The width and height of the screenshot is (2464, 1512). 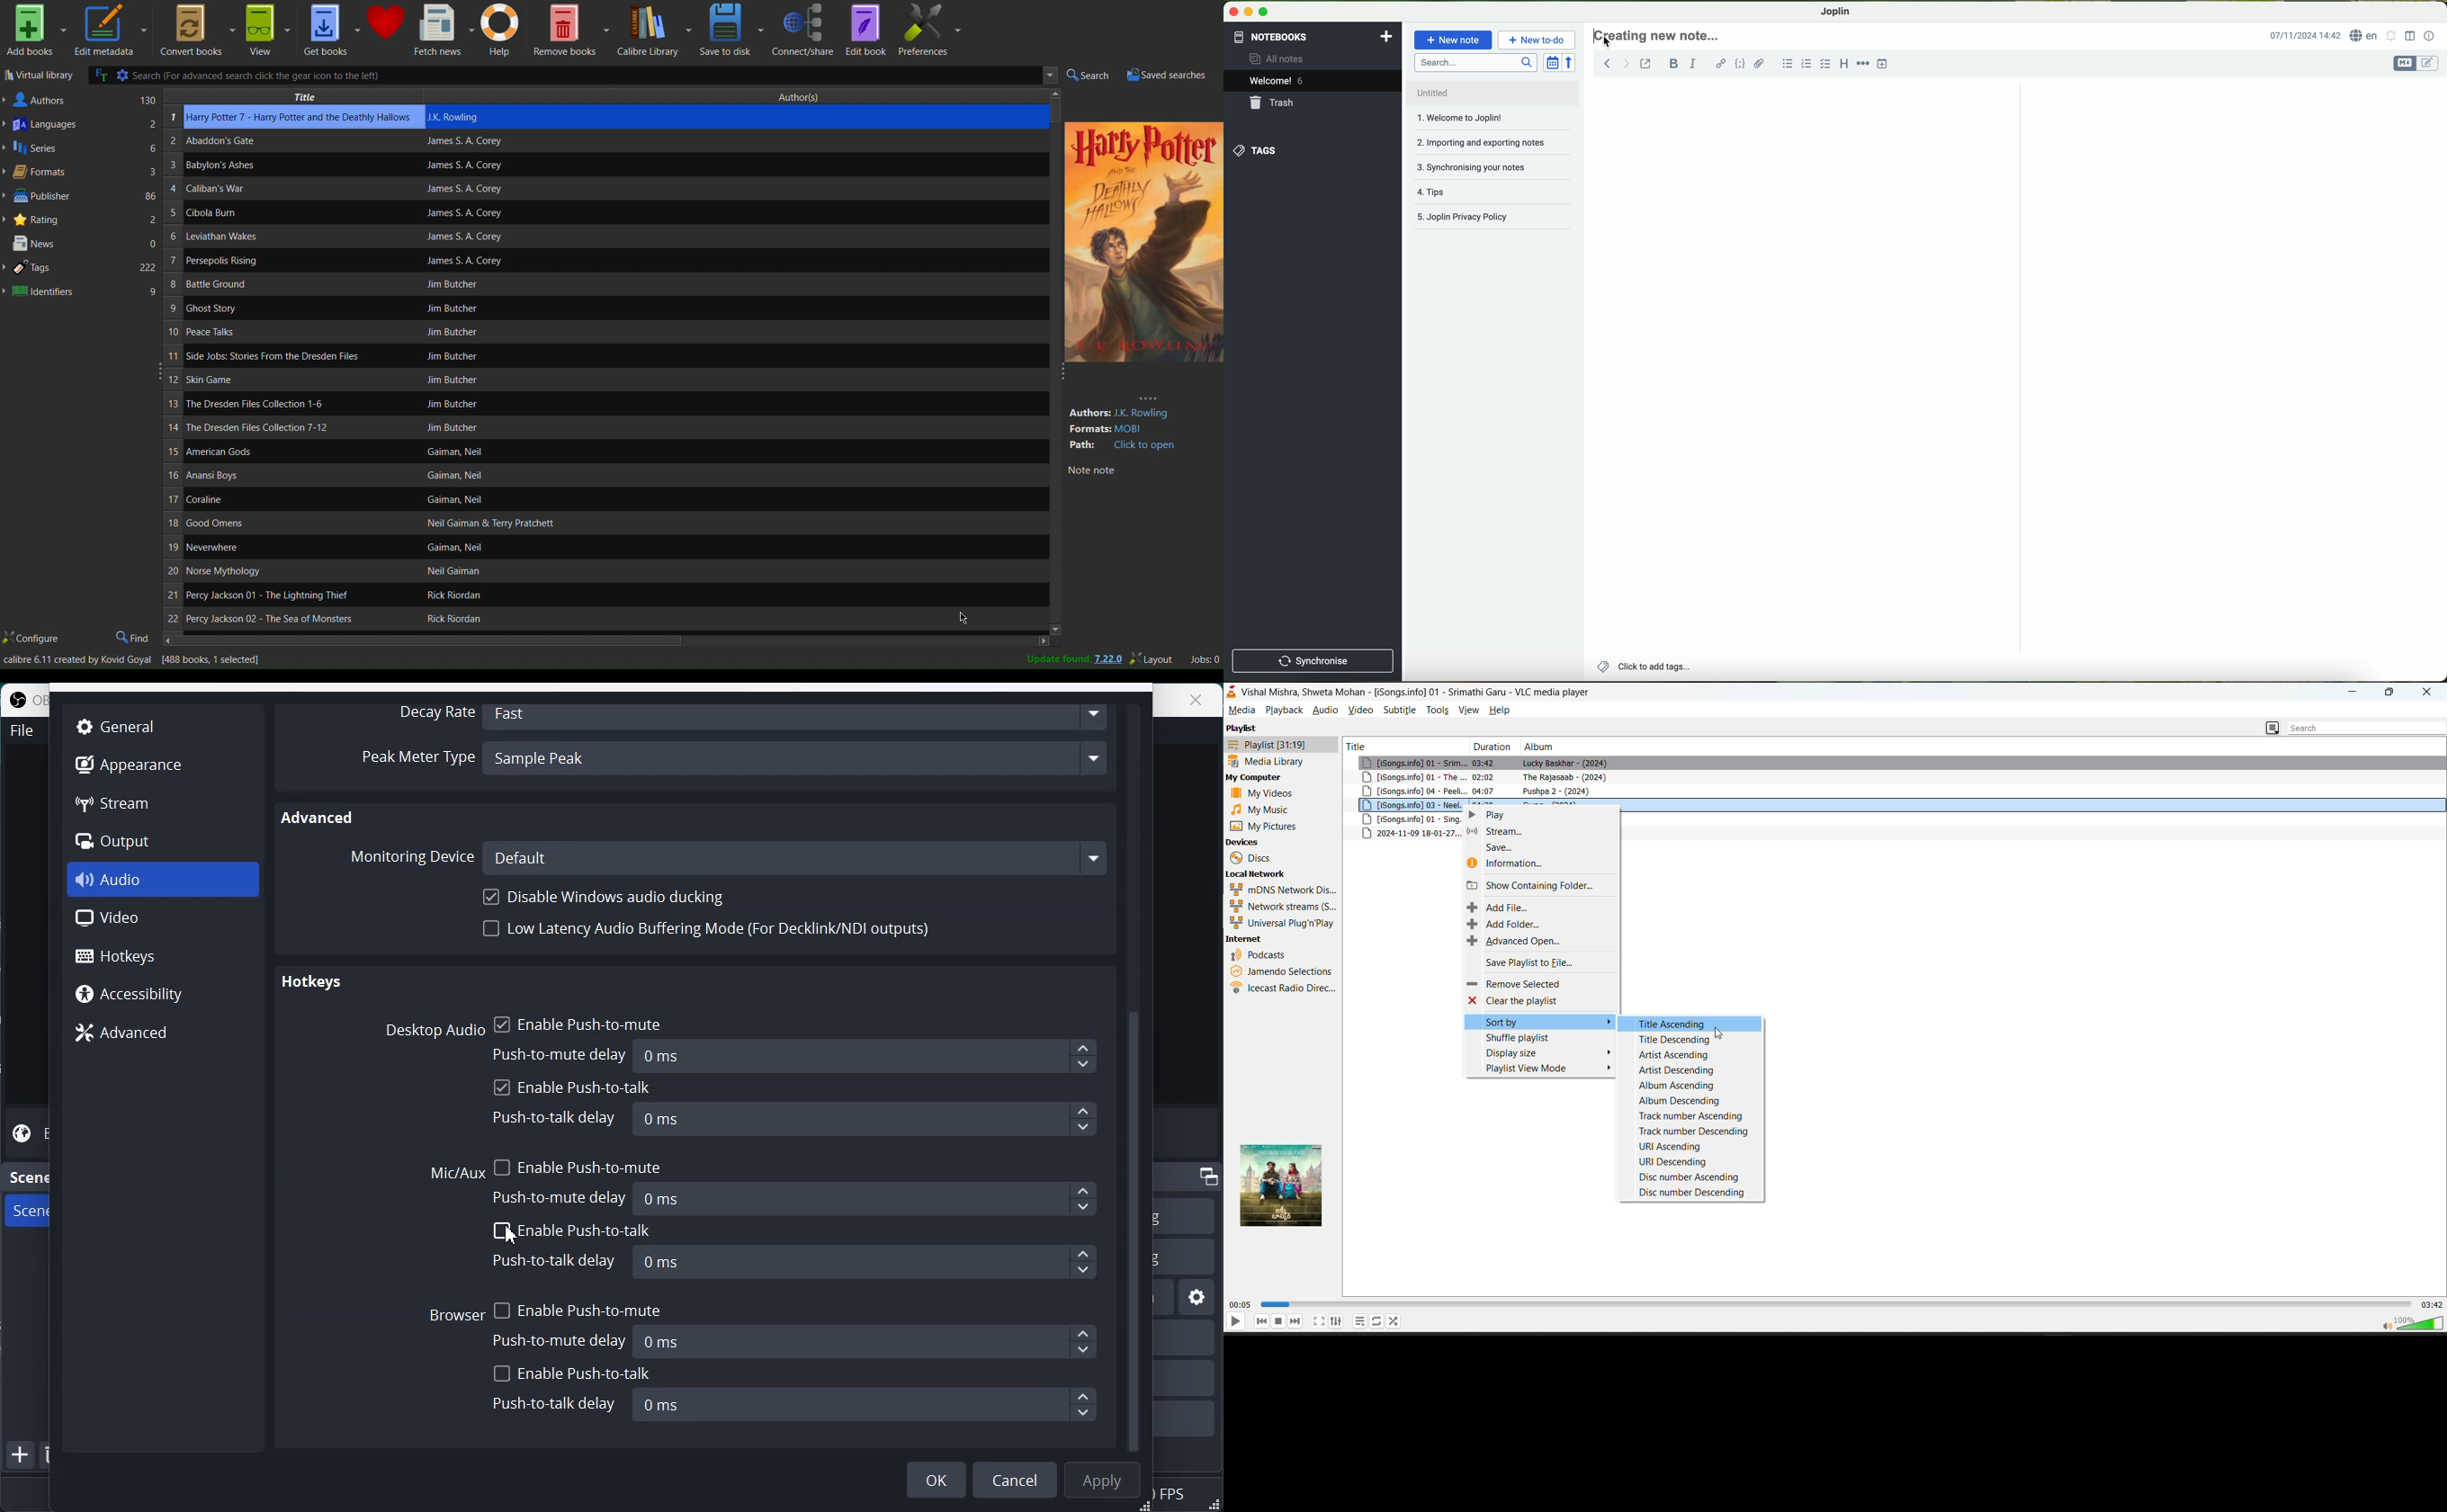 What do you see at coordinates (1488, 218) in the screenshot?
I see `Joplin privacy policy` at bounding box center [1488, 218].